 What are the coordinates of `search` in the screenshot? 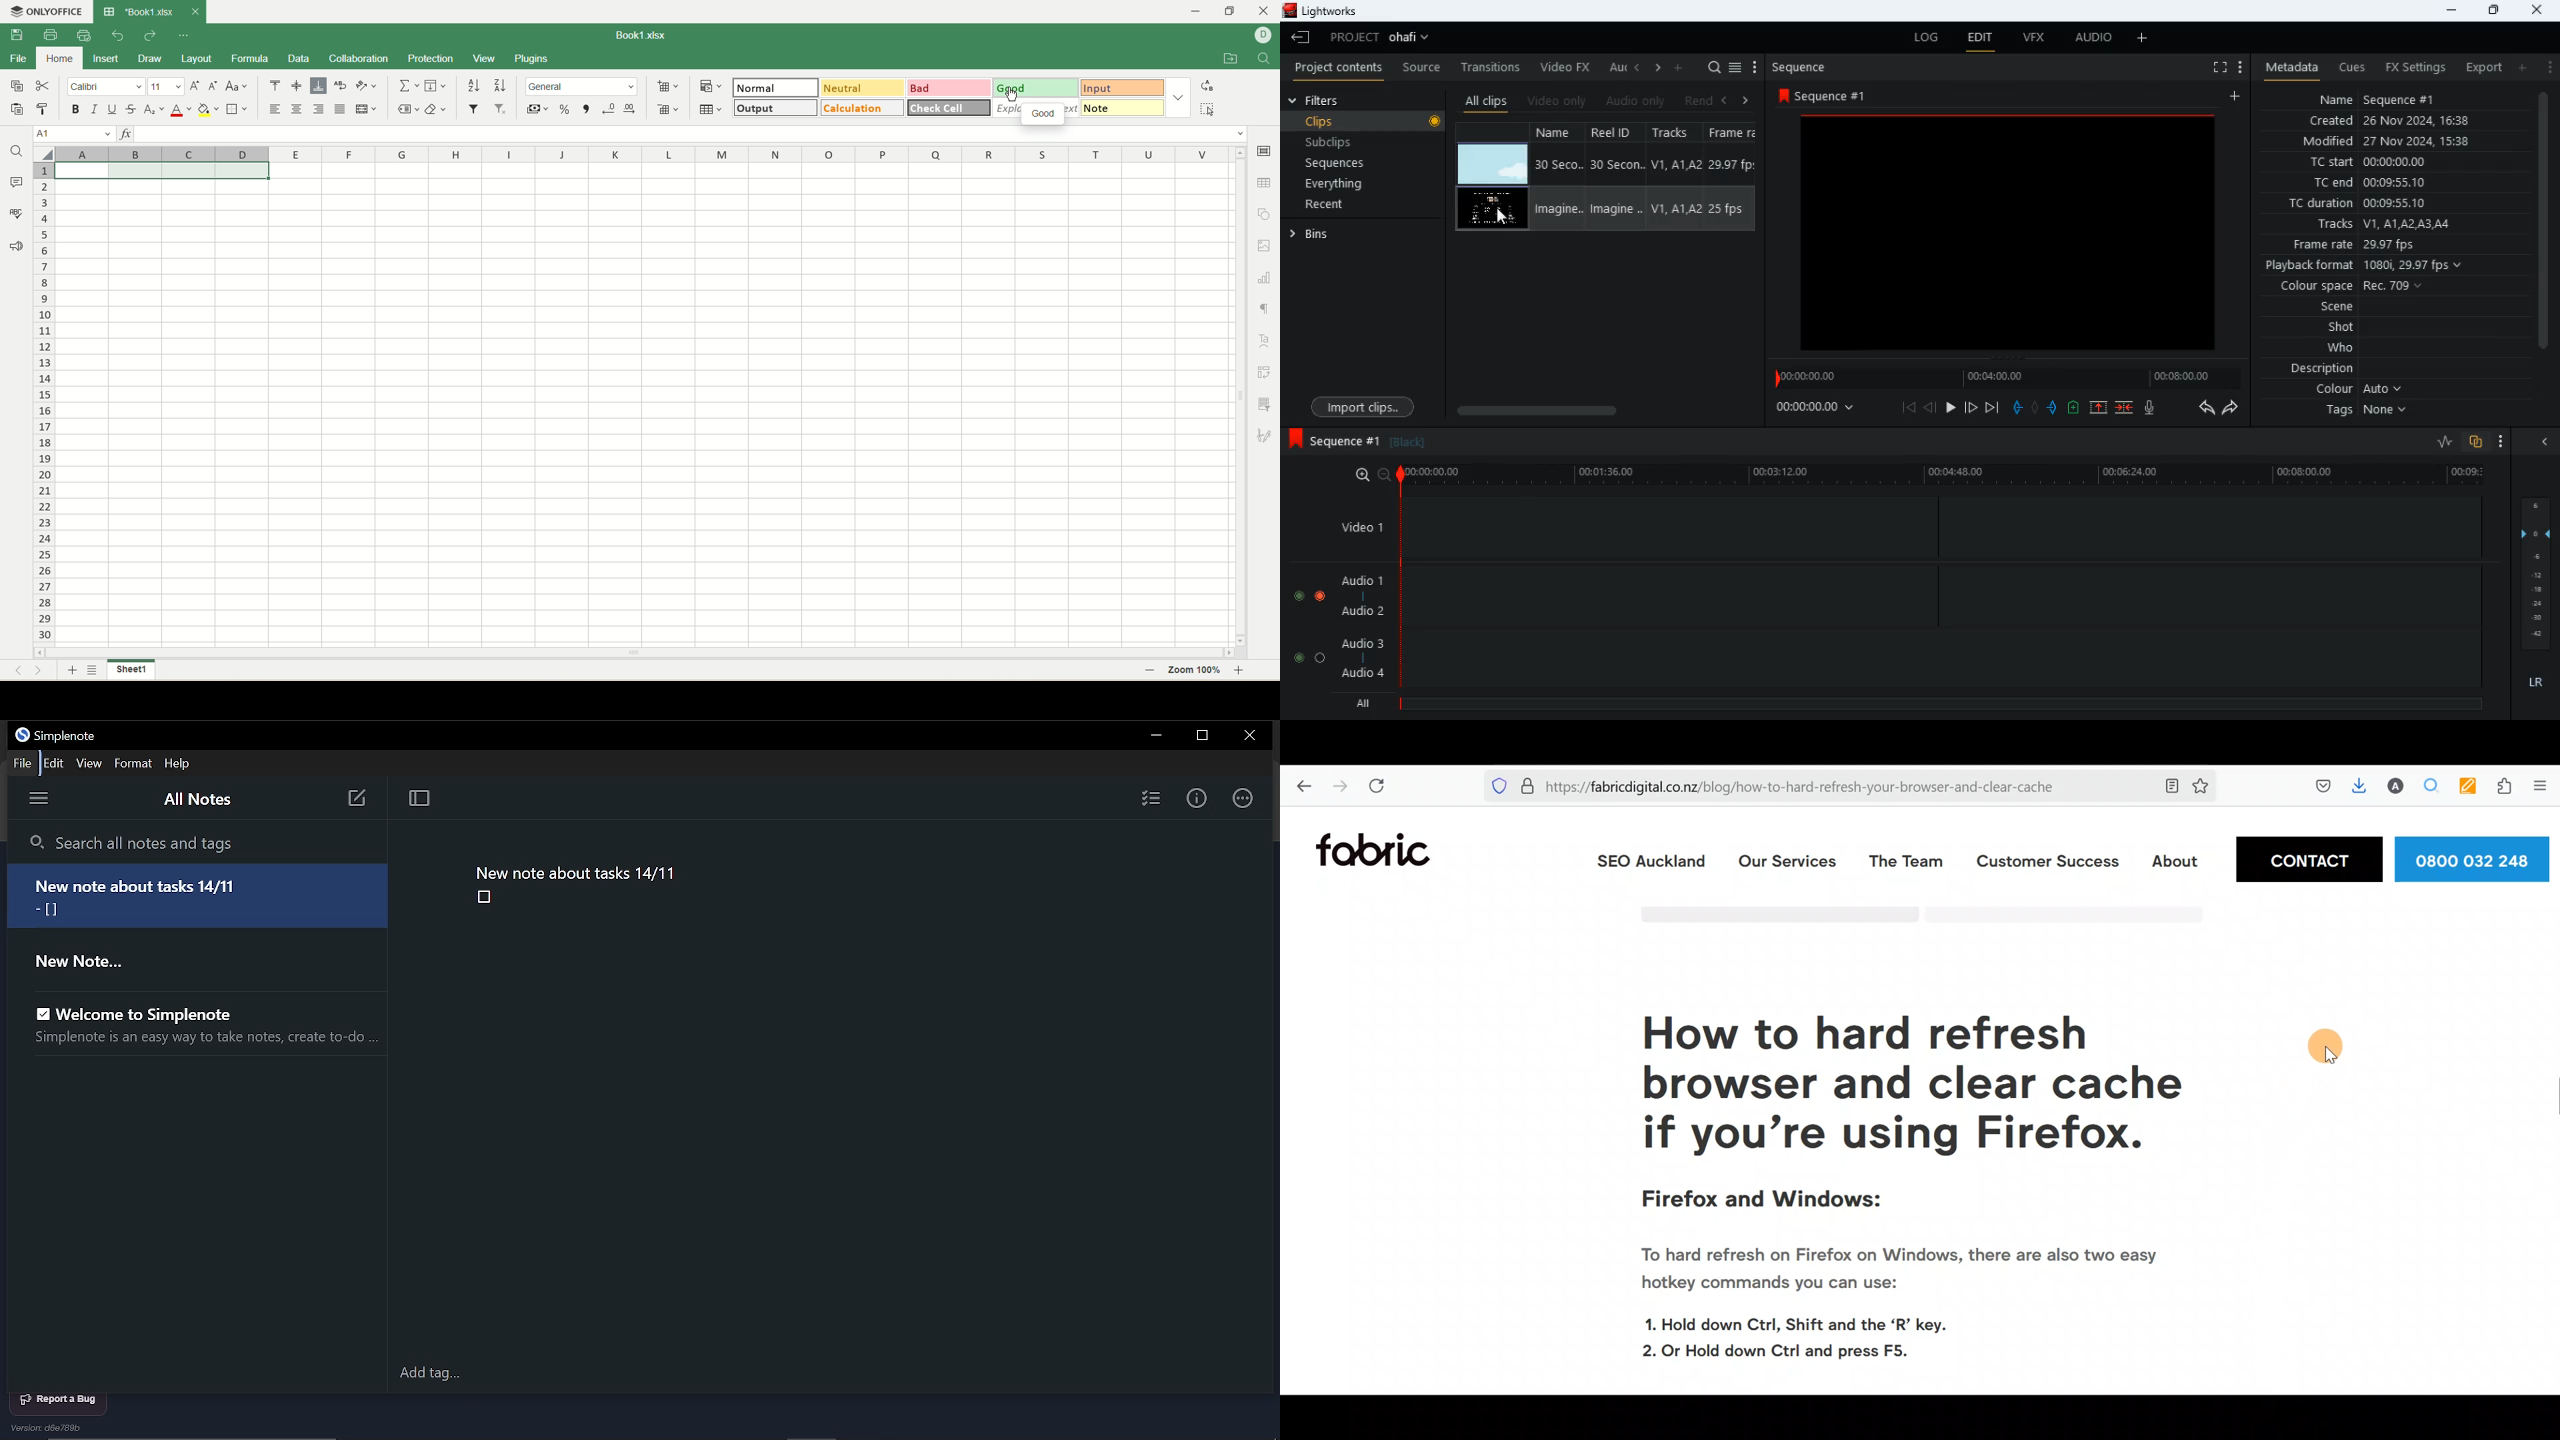 It's located at (1715, 65).